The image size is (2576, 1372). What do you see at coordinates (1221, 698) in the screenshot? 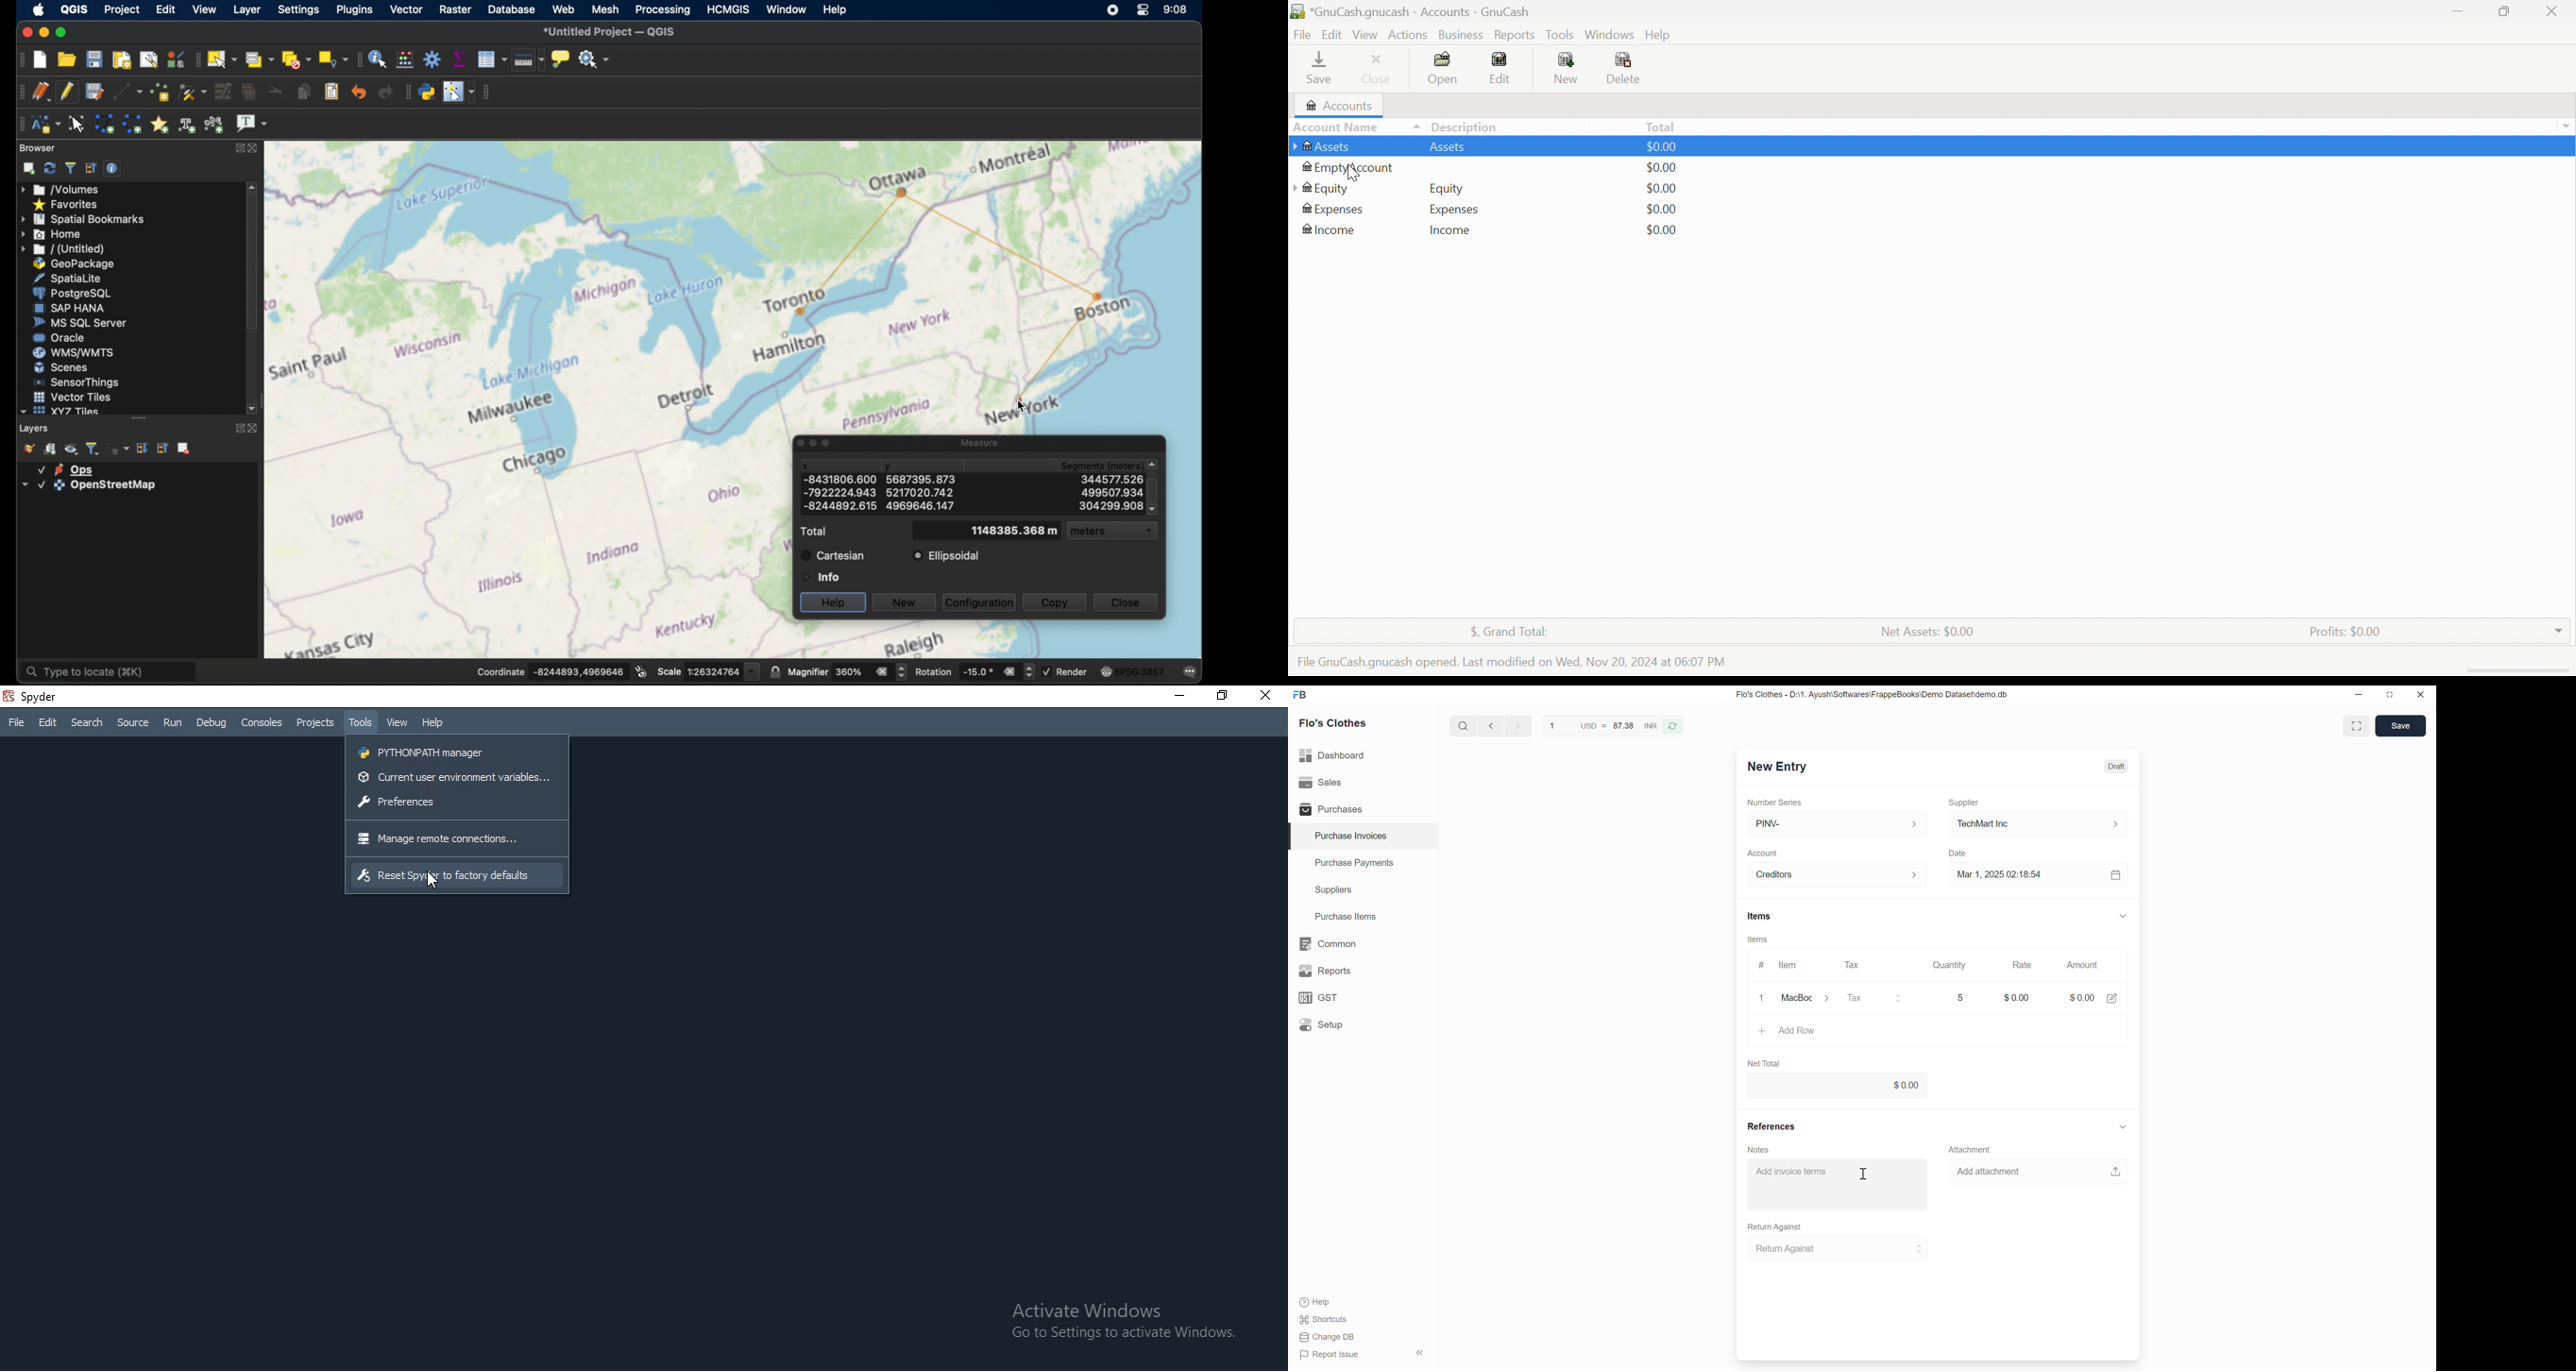
I see `restore` at bounding box center [1221, 698].